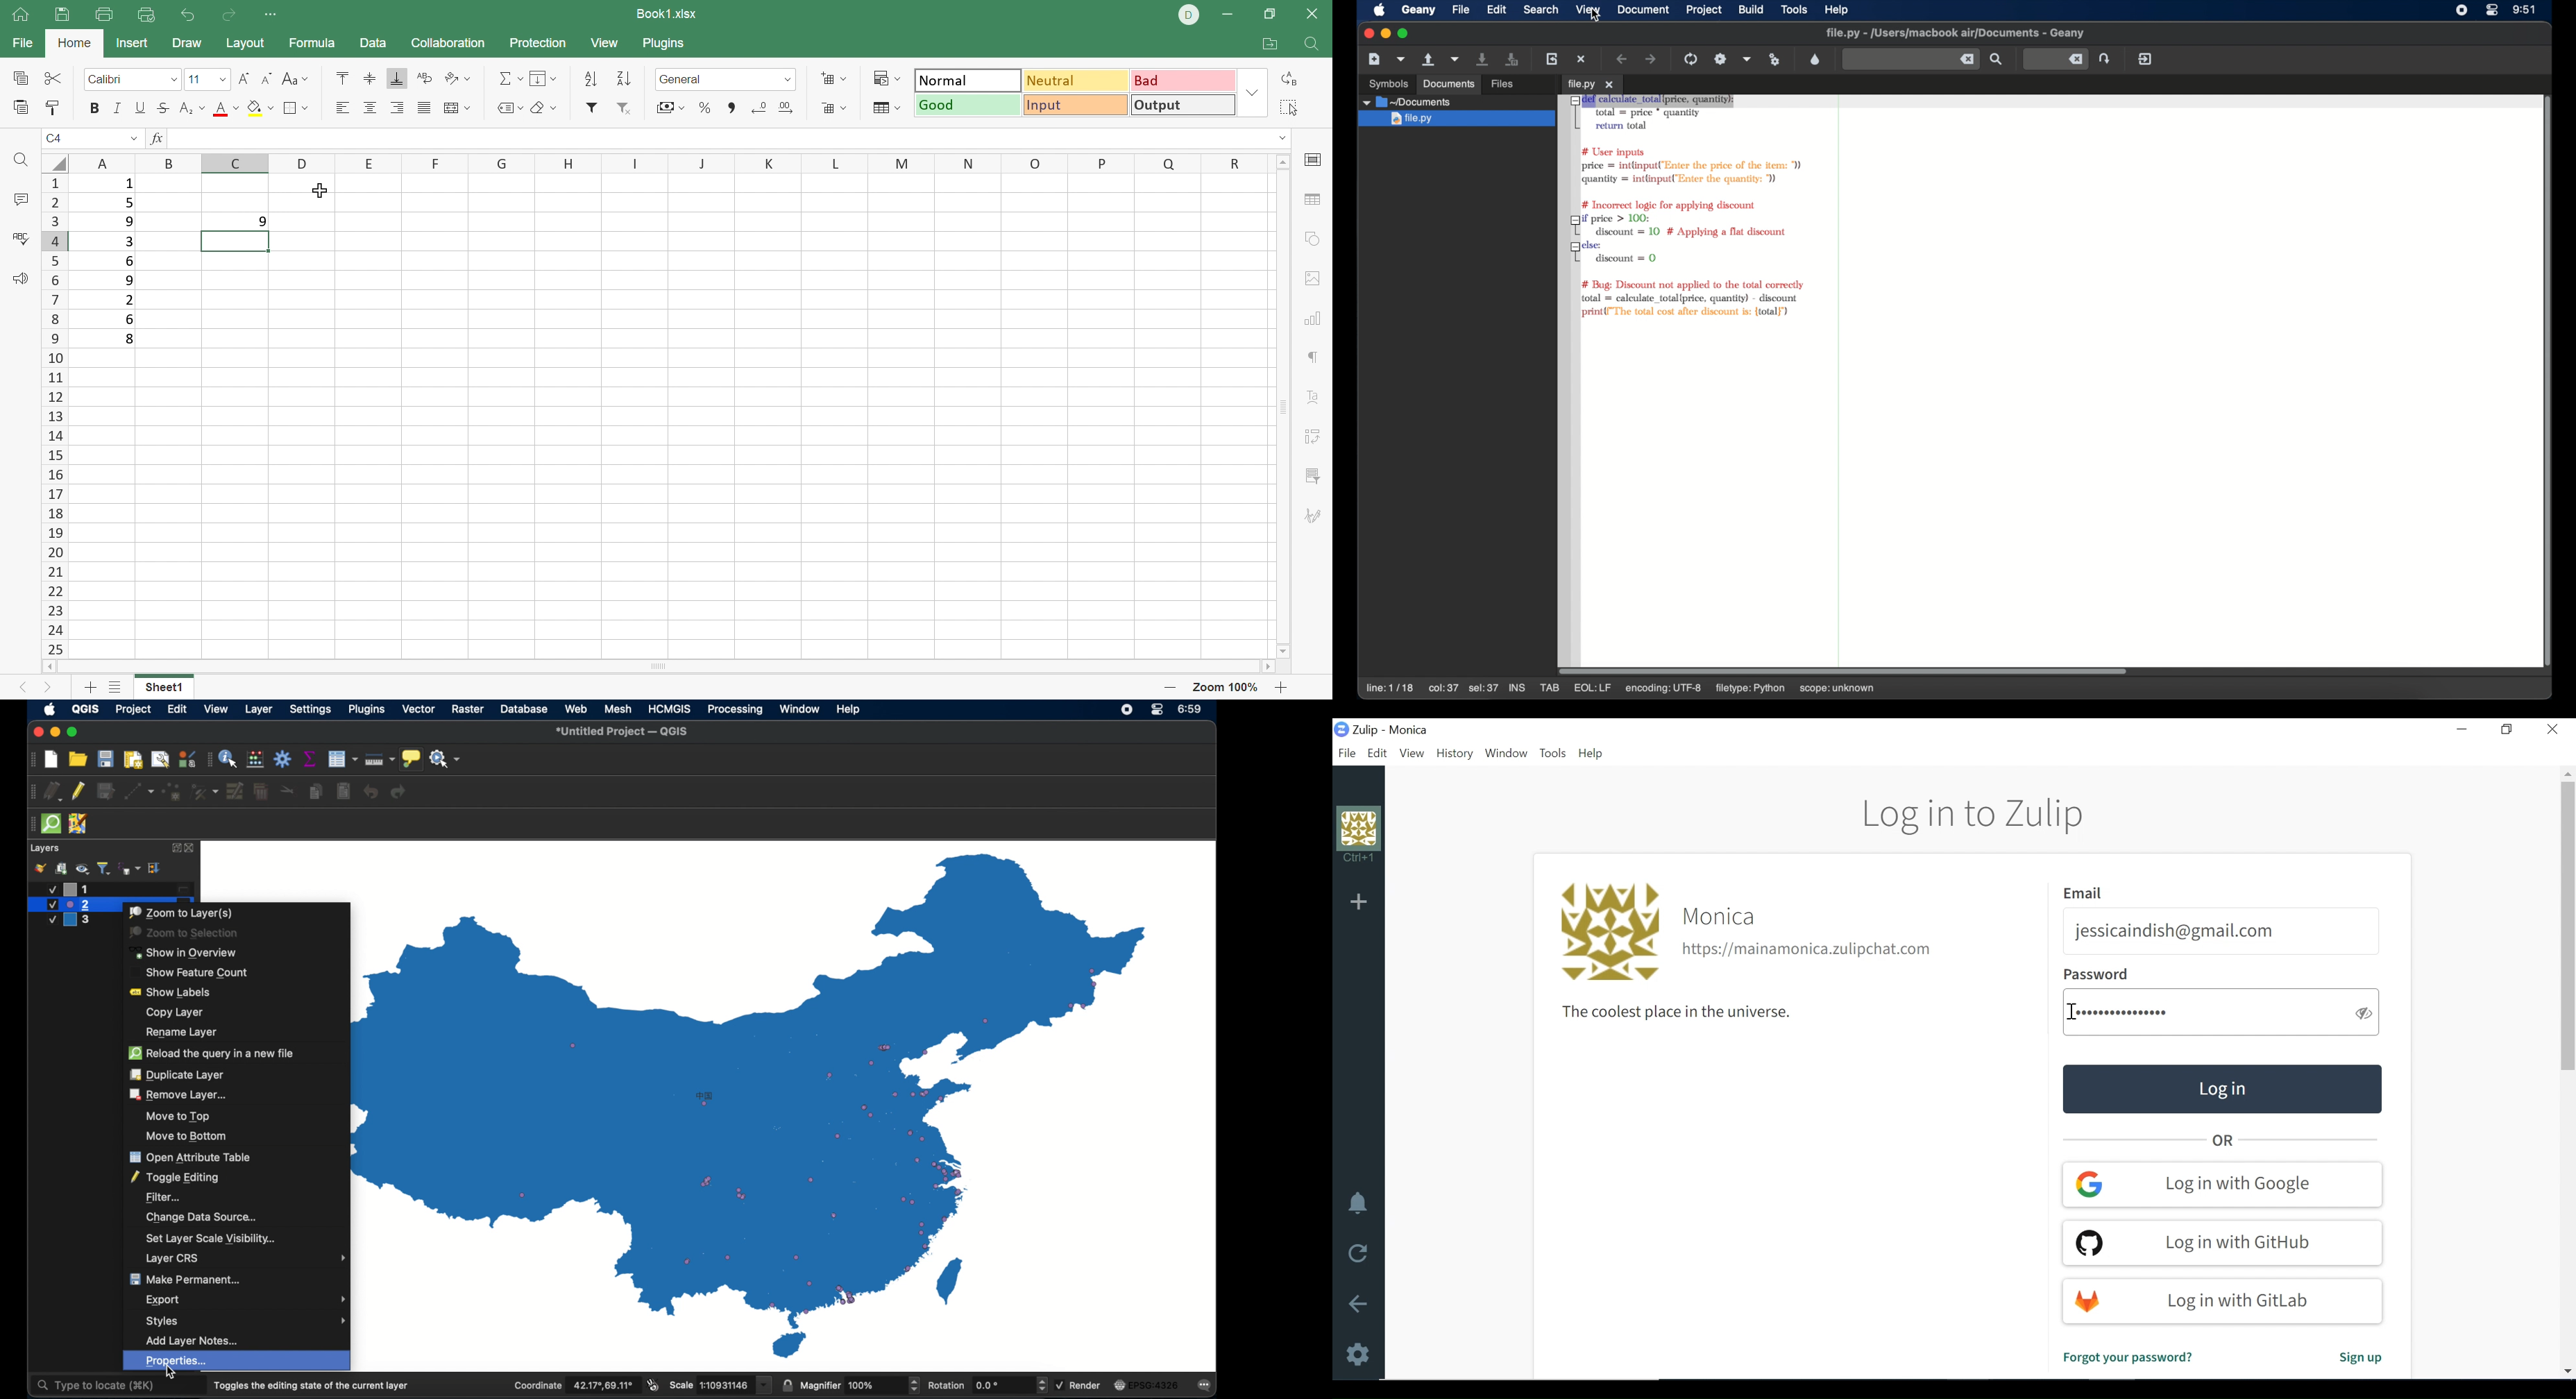 This screenshot has height=1400, width=2576. I want to click on minimize, so click(2461, 729).